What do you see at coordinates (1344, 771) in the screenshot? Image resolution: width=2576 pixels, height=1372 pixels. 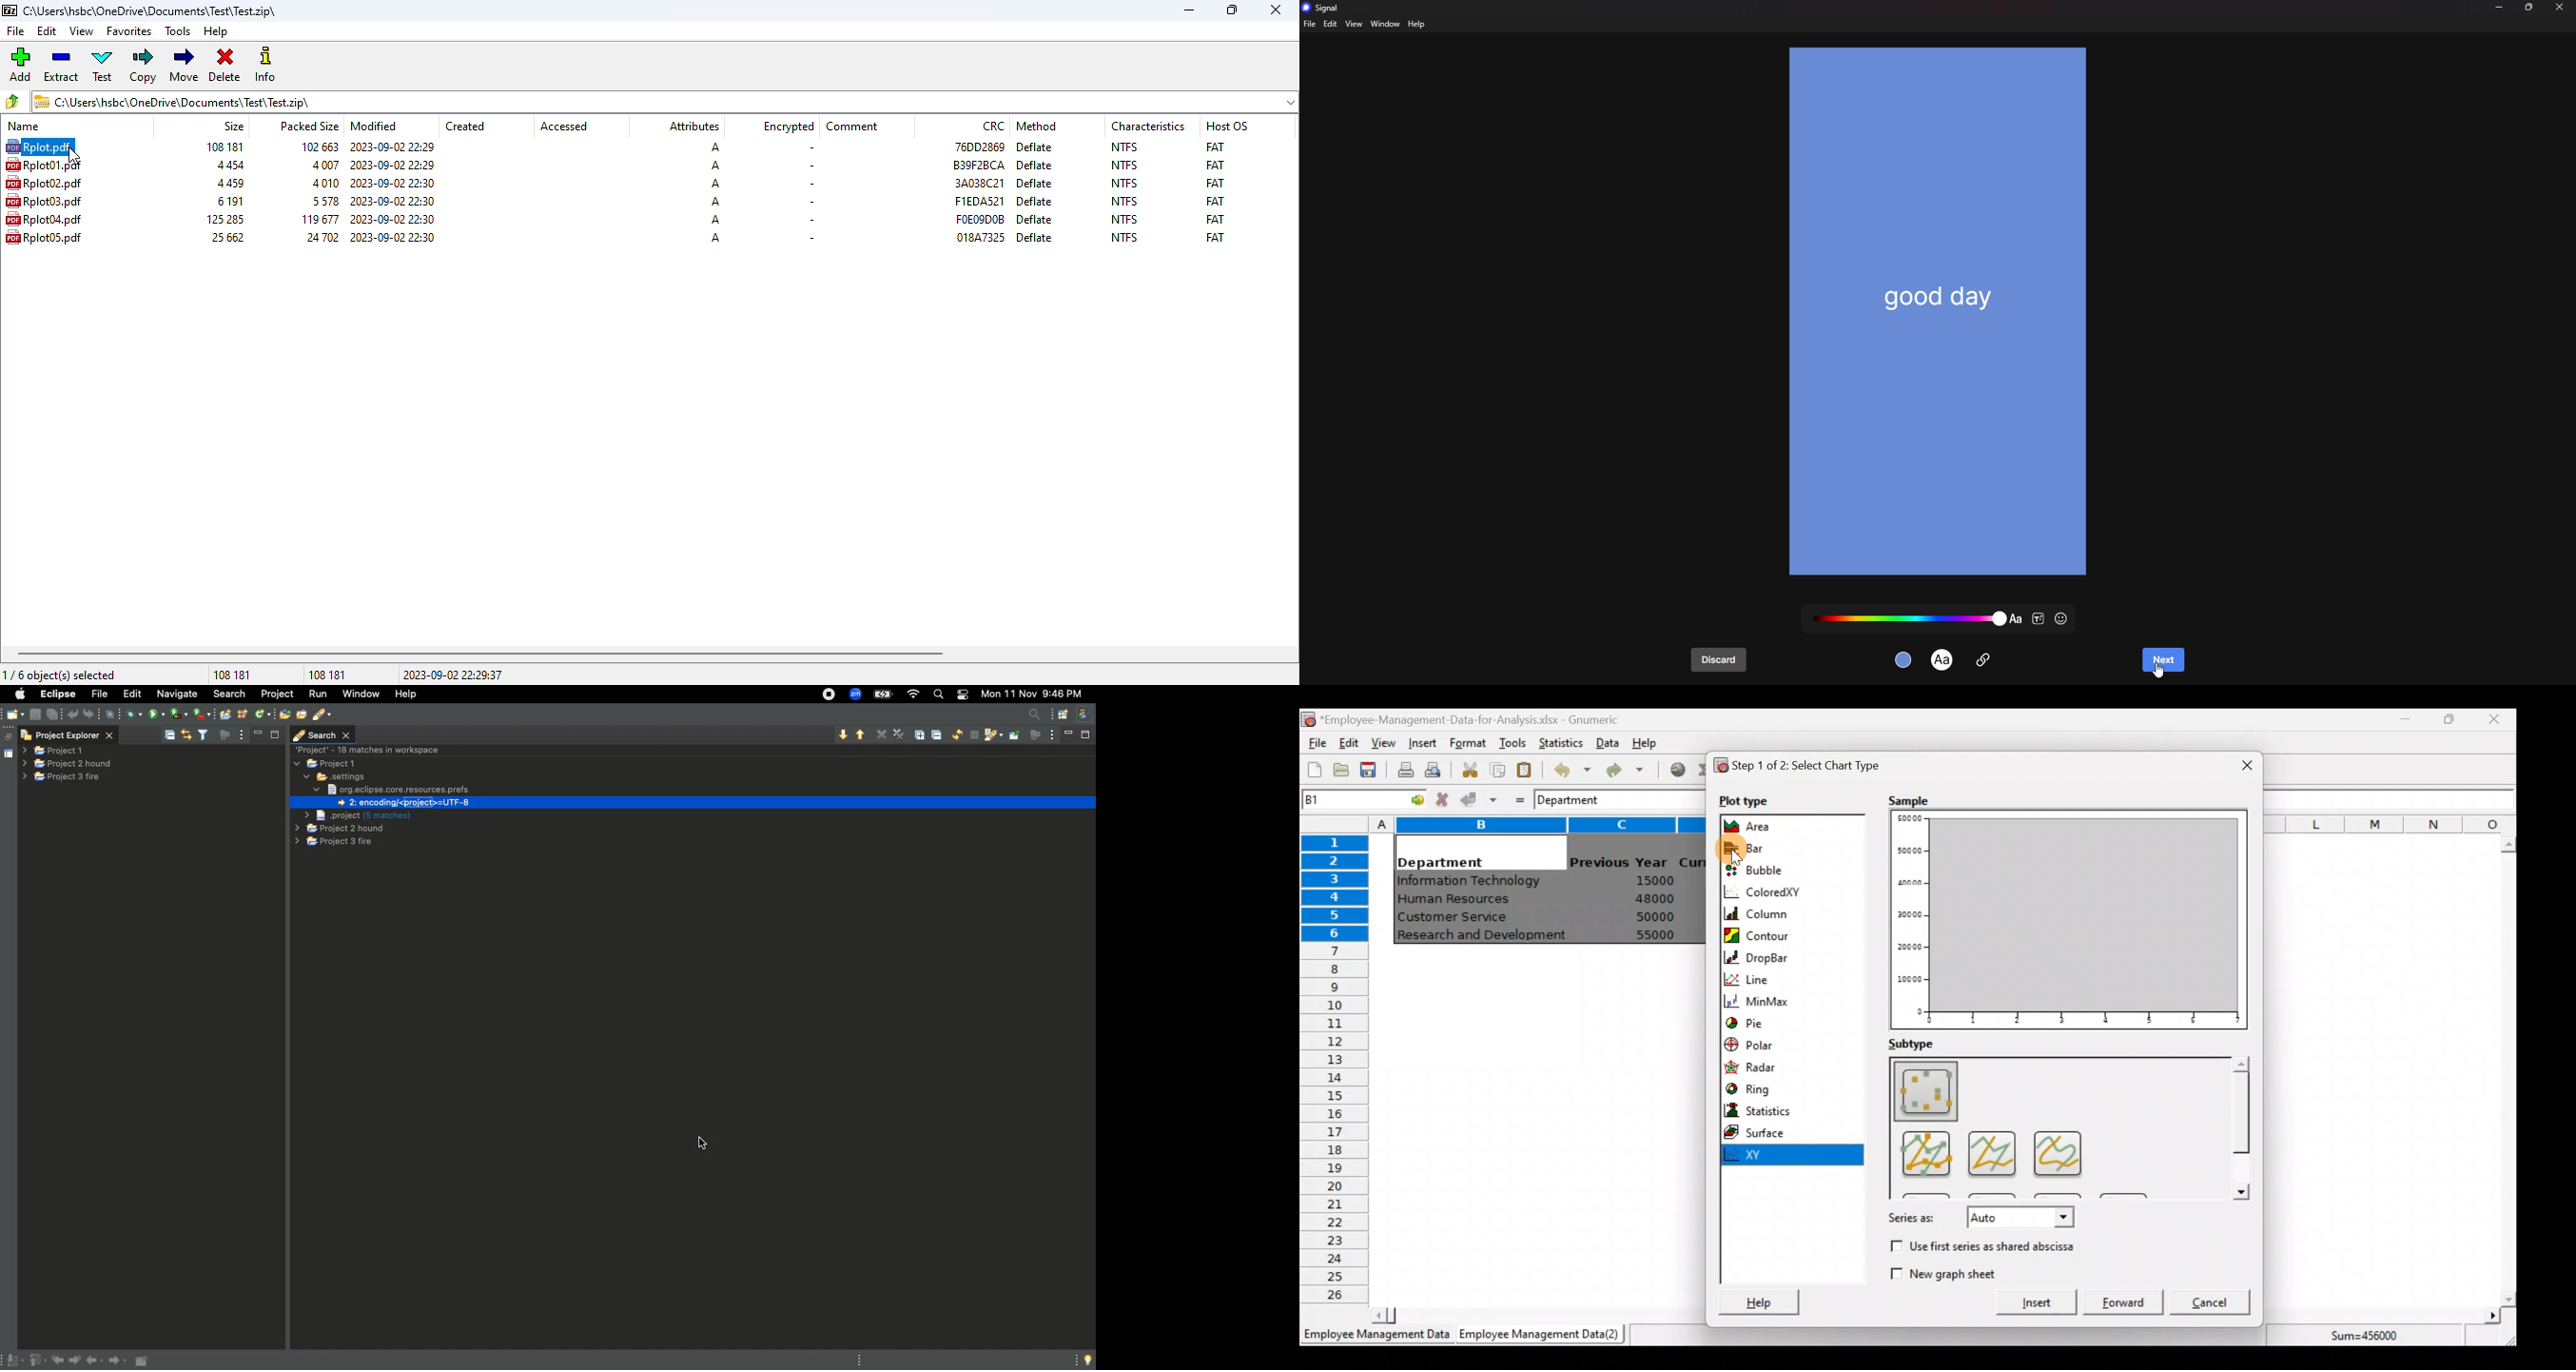 I see `Open a file` at bounding box center [1344, 771].